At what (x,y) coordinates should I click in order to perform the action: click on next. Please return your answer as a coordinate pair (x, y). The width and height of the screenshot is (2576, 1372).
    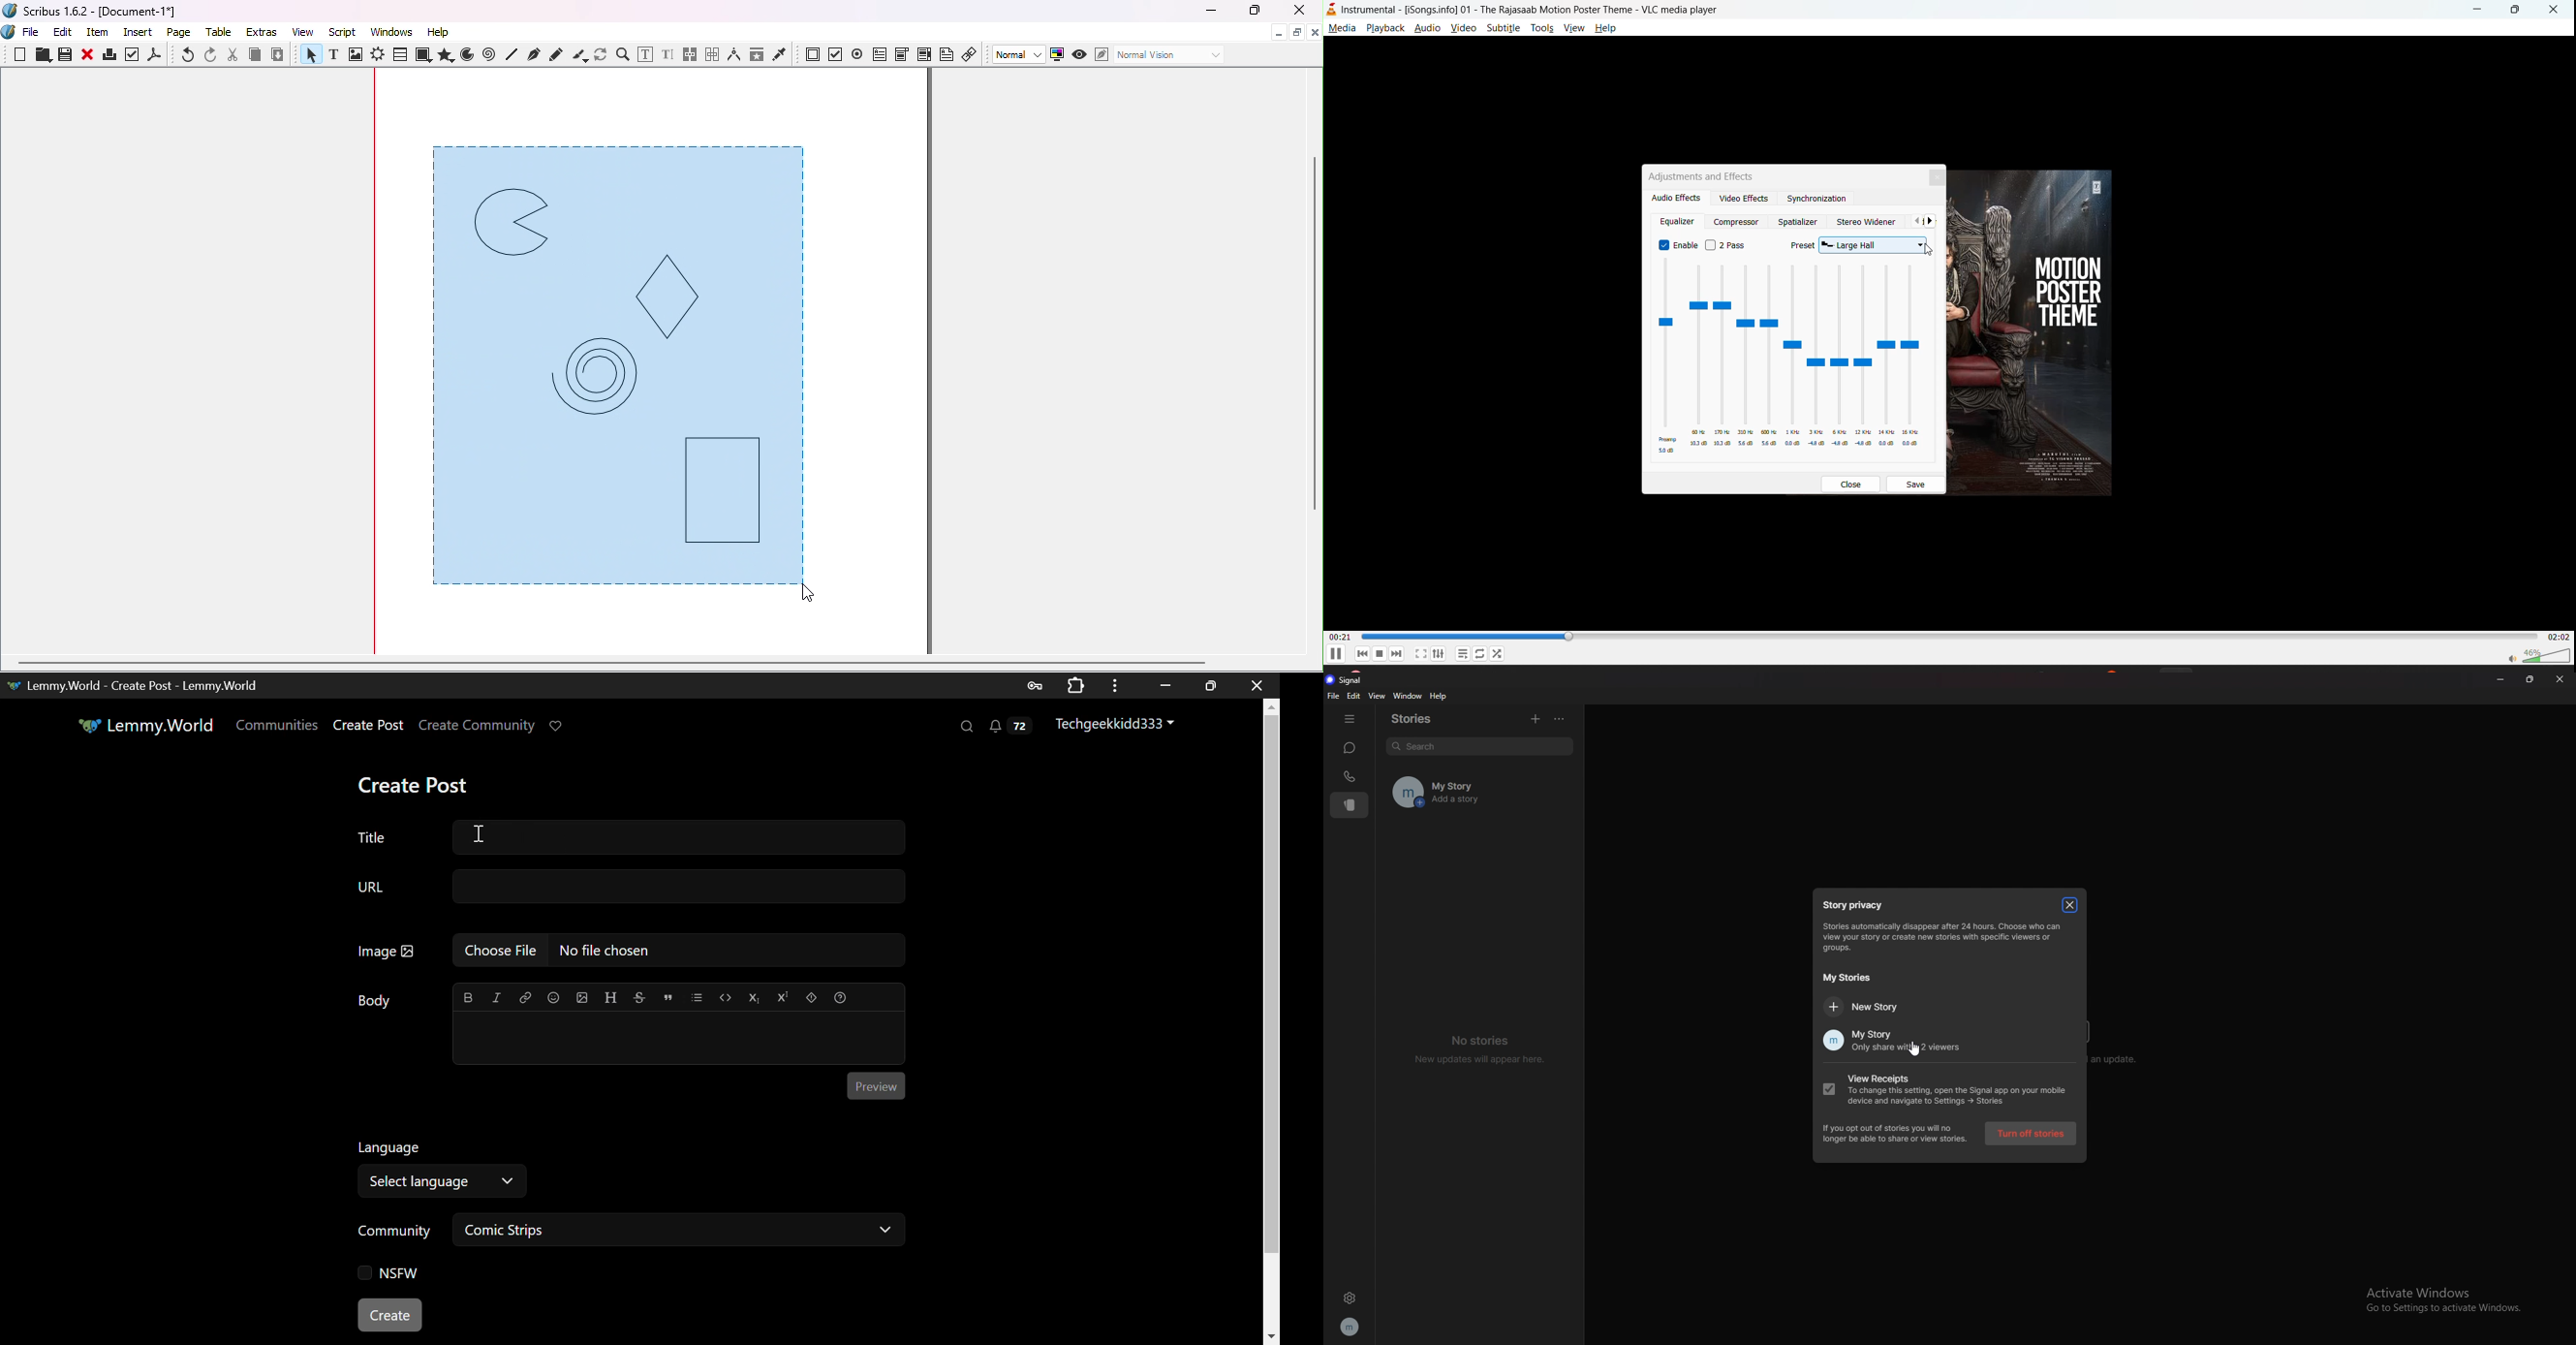
    Looking at the image, I should click on (1933, 222).